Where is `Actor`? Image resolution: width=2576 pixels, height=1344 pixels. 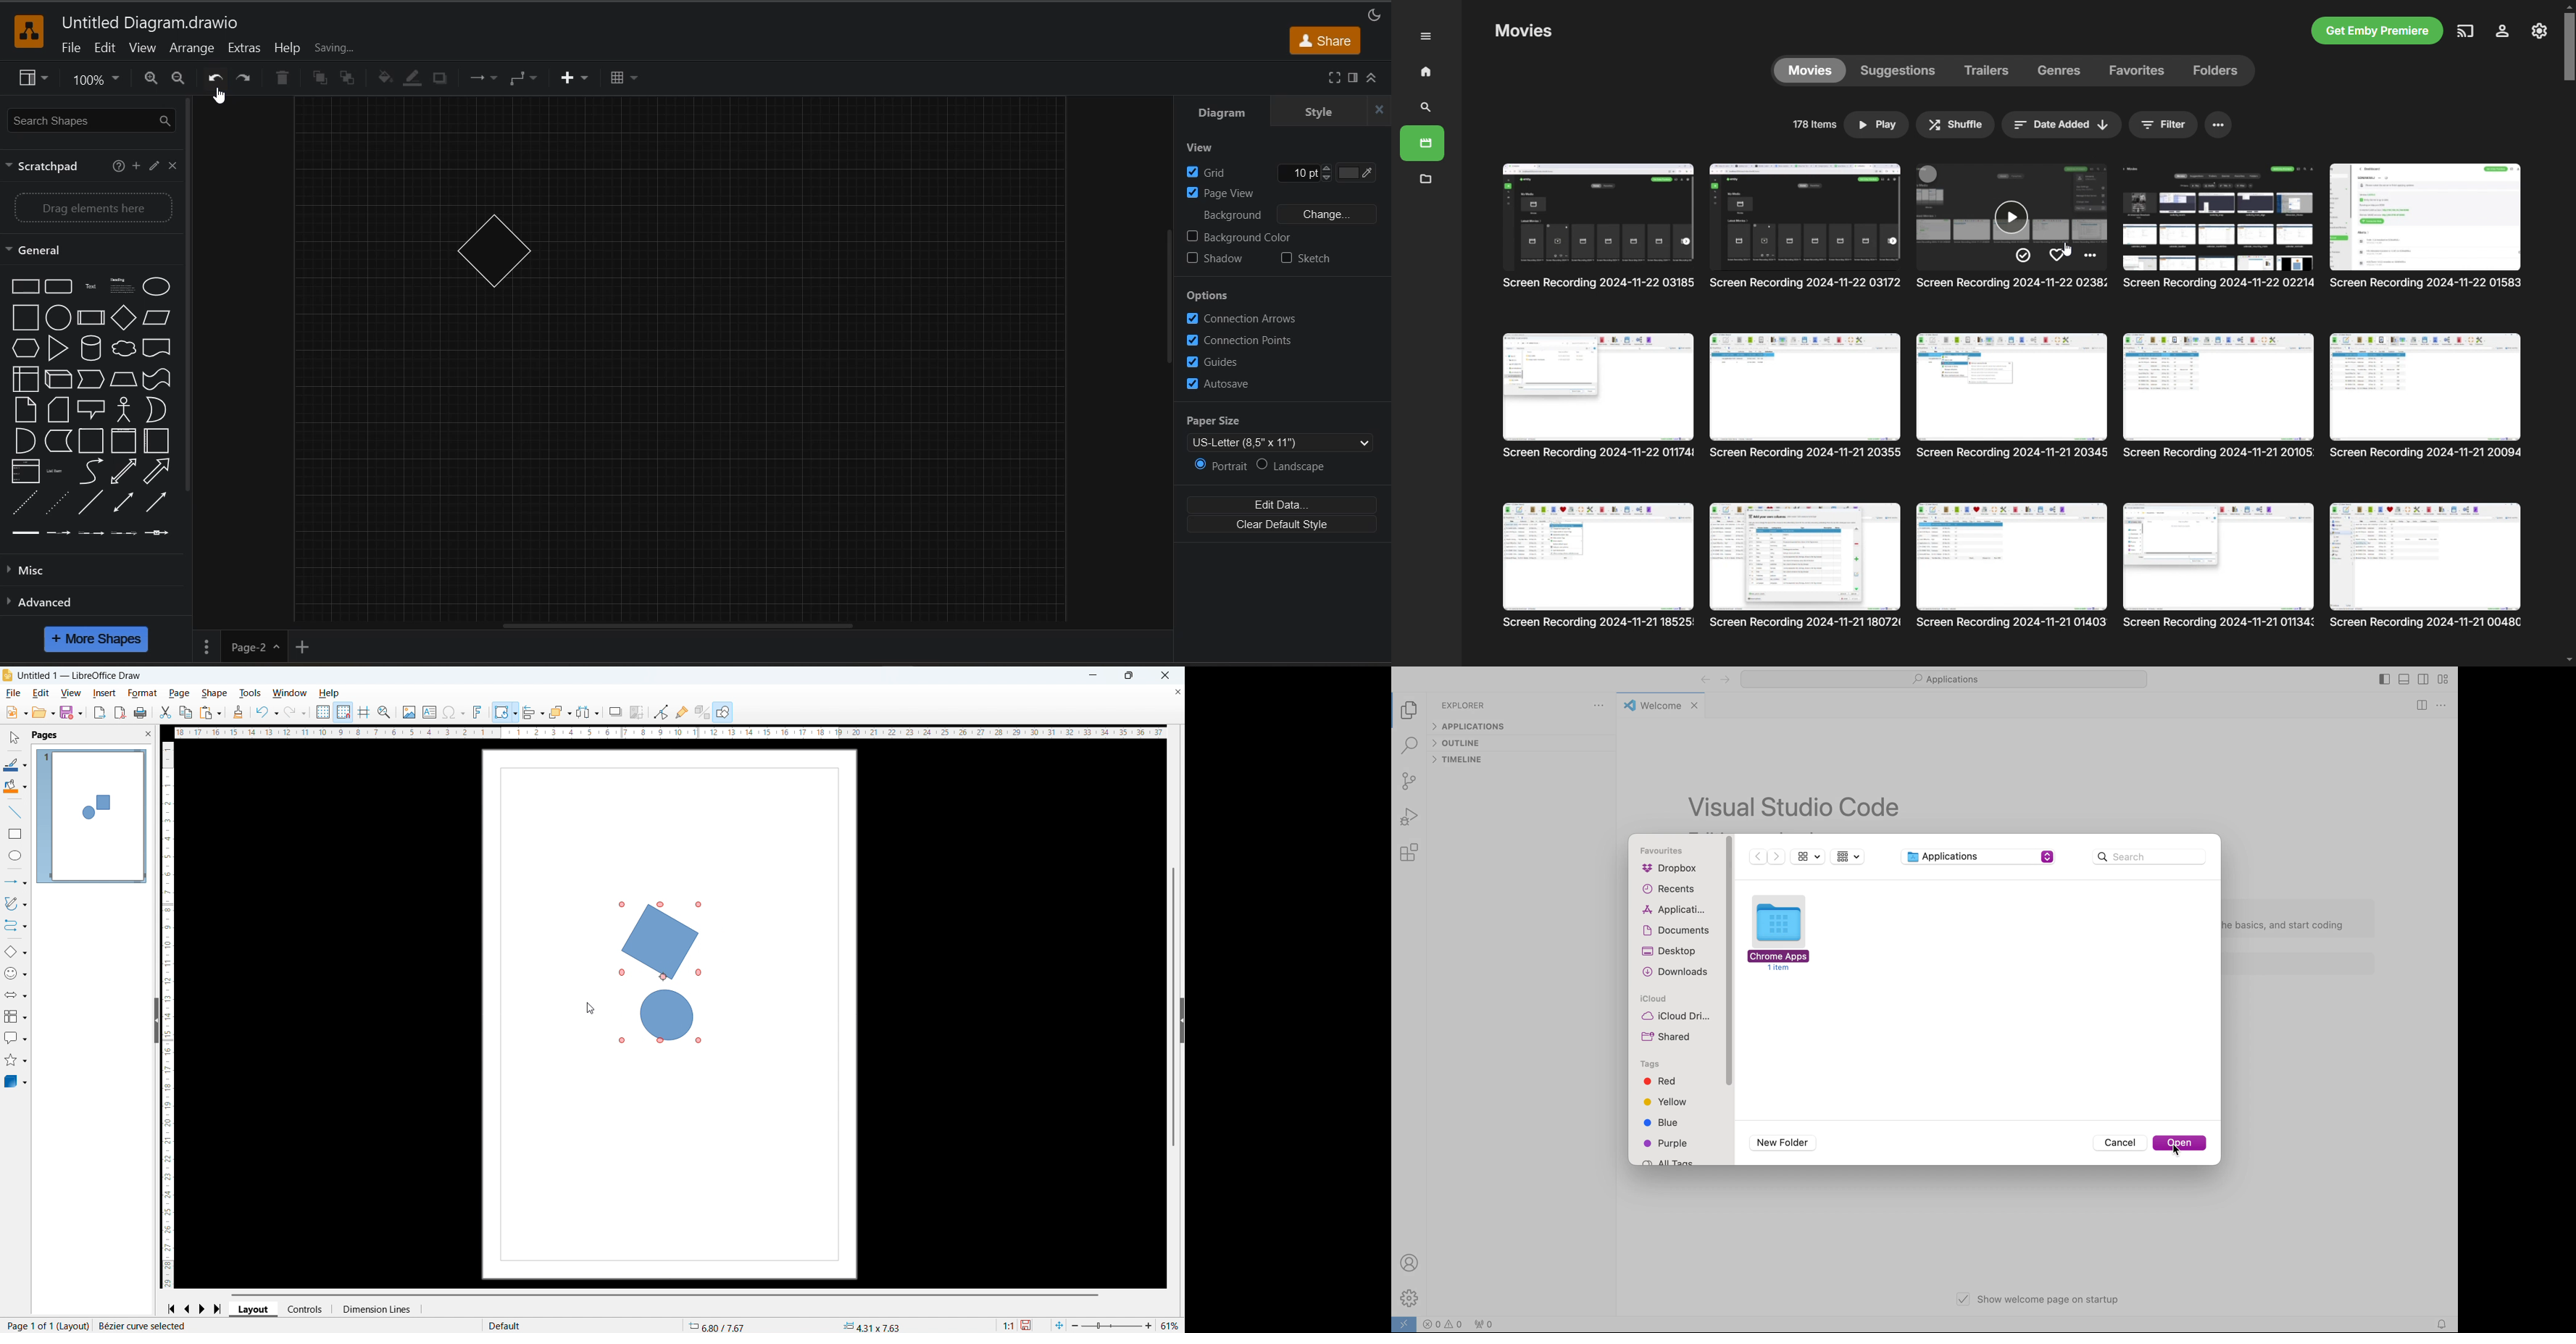
Actor is located at coordinates (122, 411).